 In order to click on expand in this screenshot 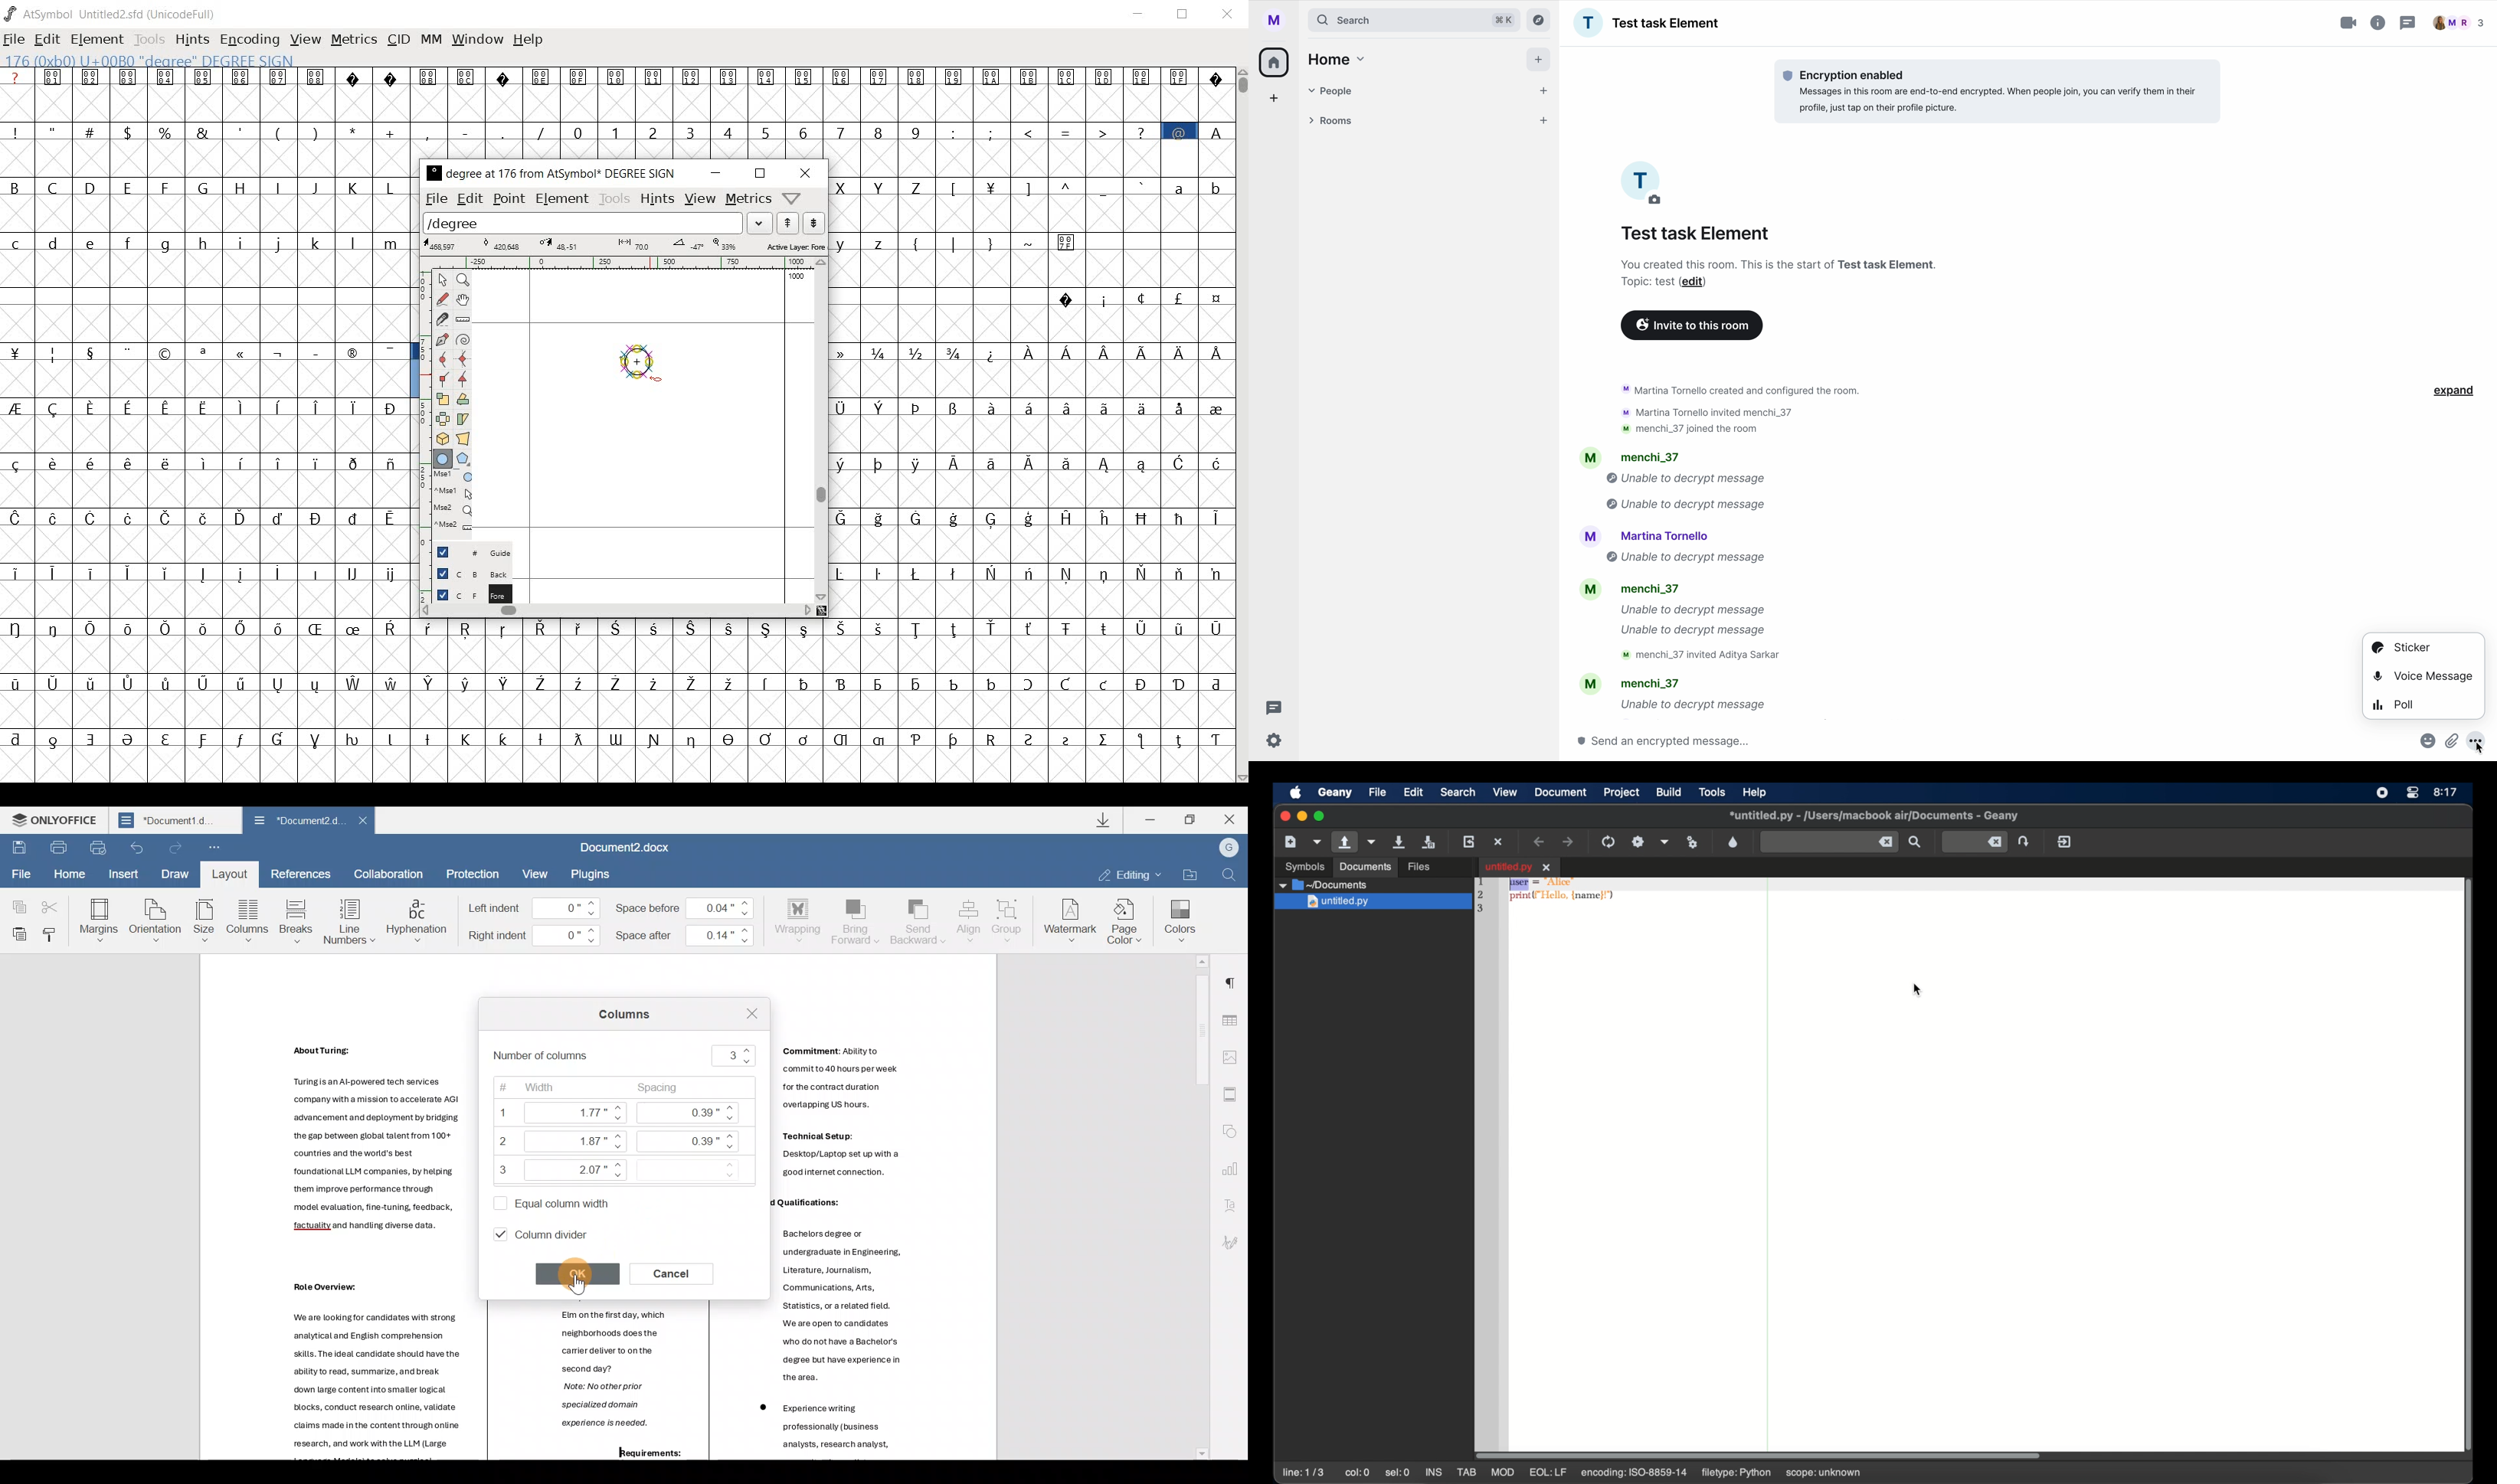, I will do `click(2455, 392)`.